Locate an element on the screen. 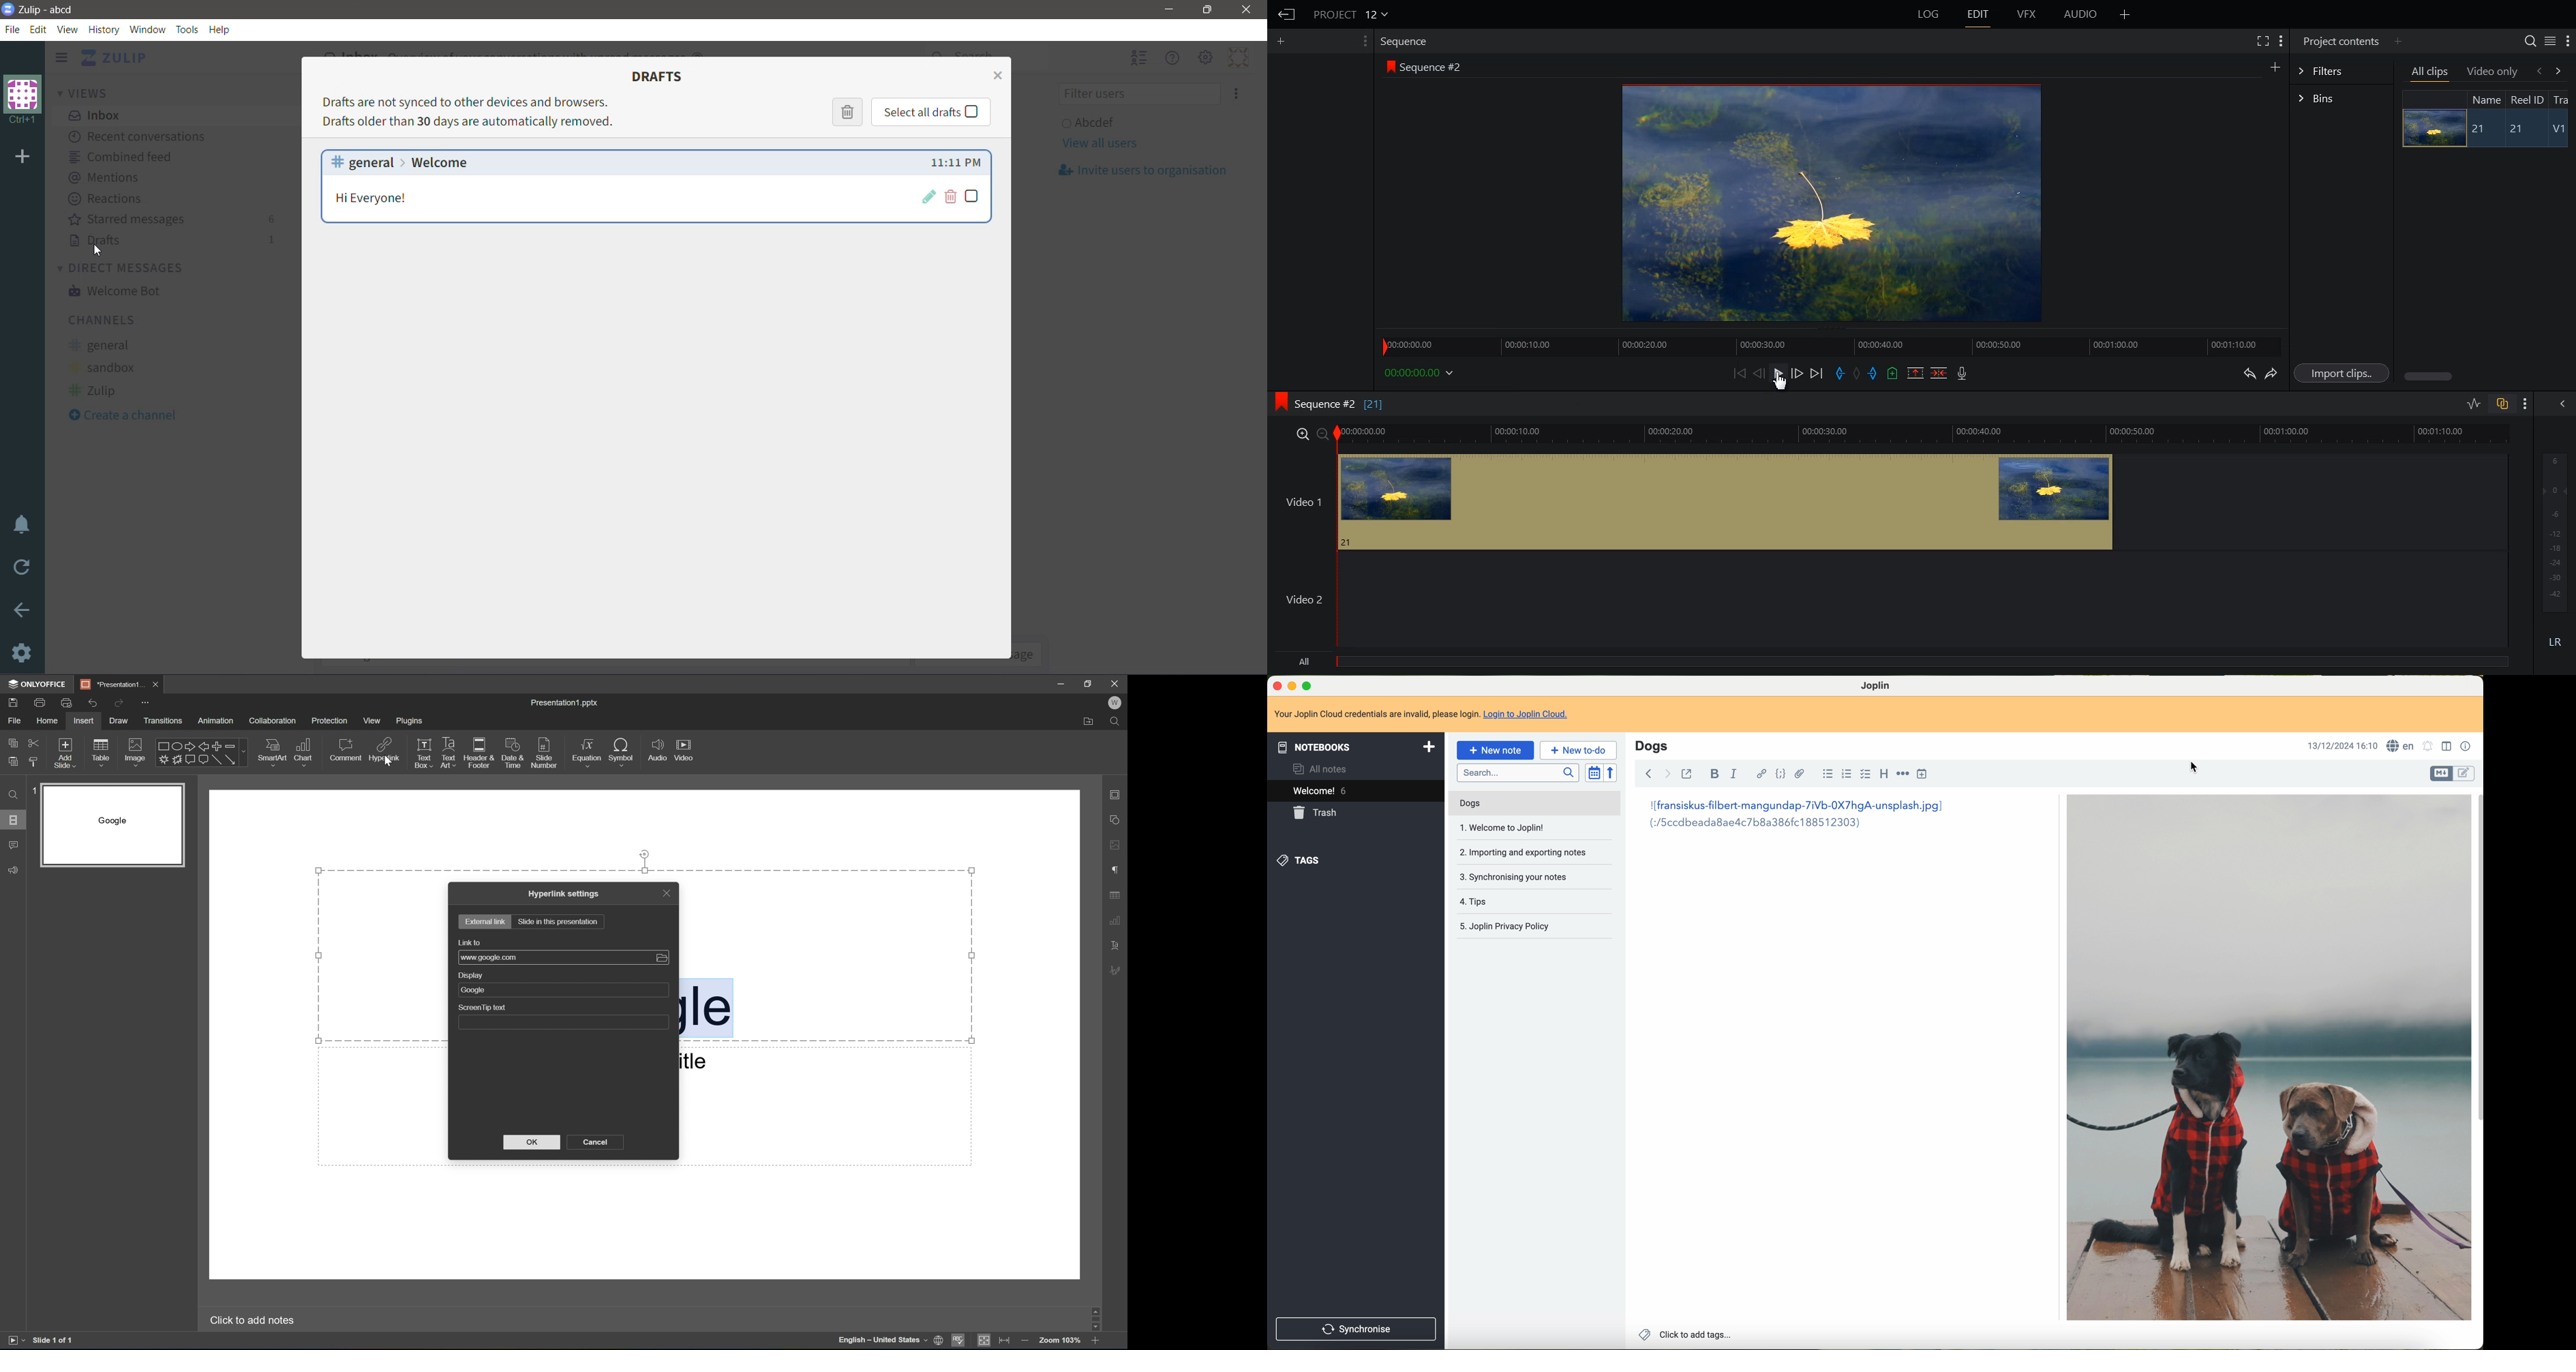 The height and width of the screenshot is (1372, 2576). Audio output level is located at coordinates (2552, 530).